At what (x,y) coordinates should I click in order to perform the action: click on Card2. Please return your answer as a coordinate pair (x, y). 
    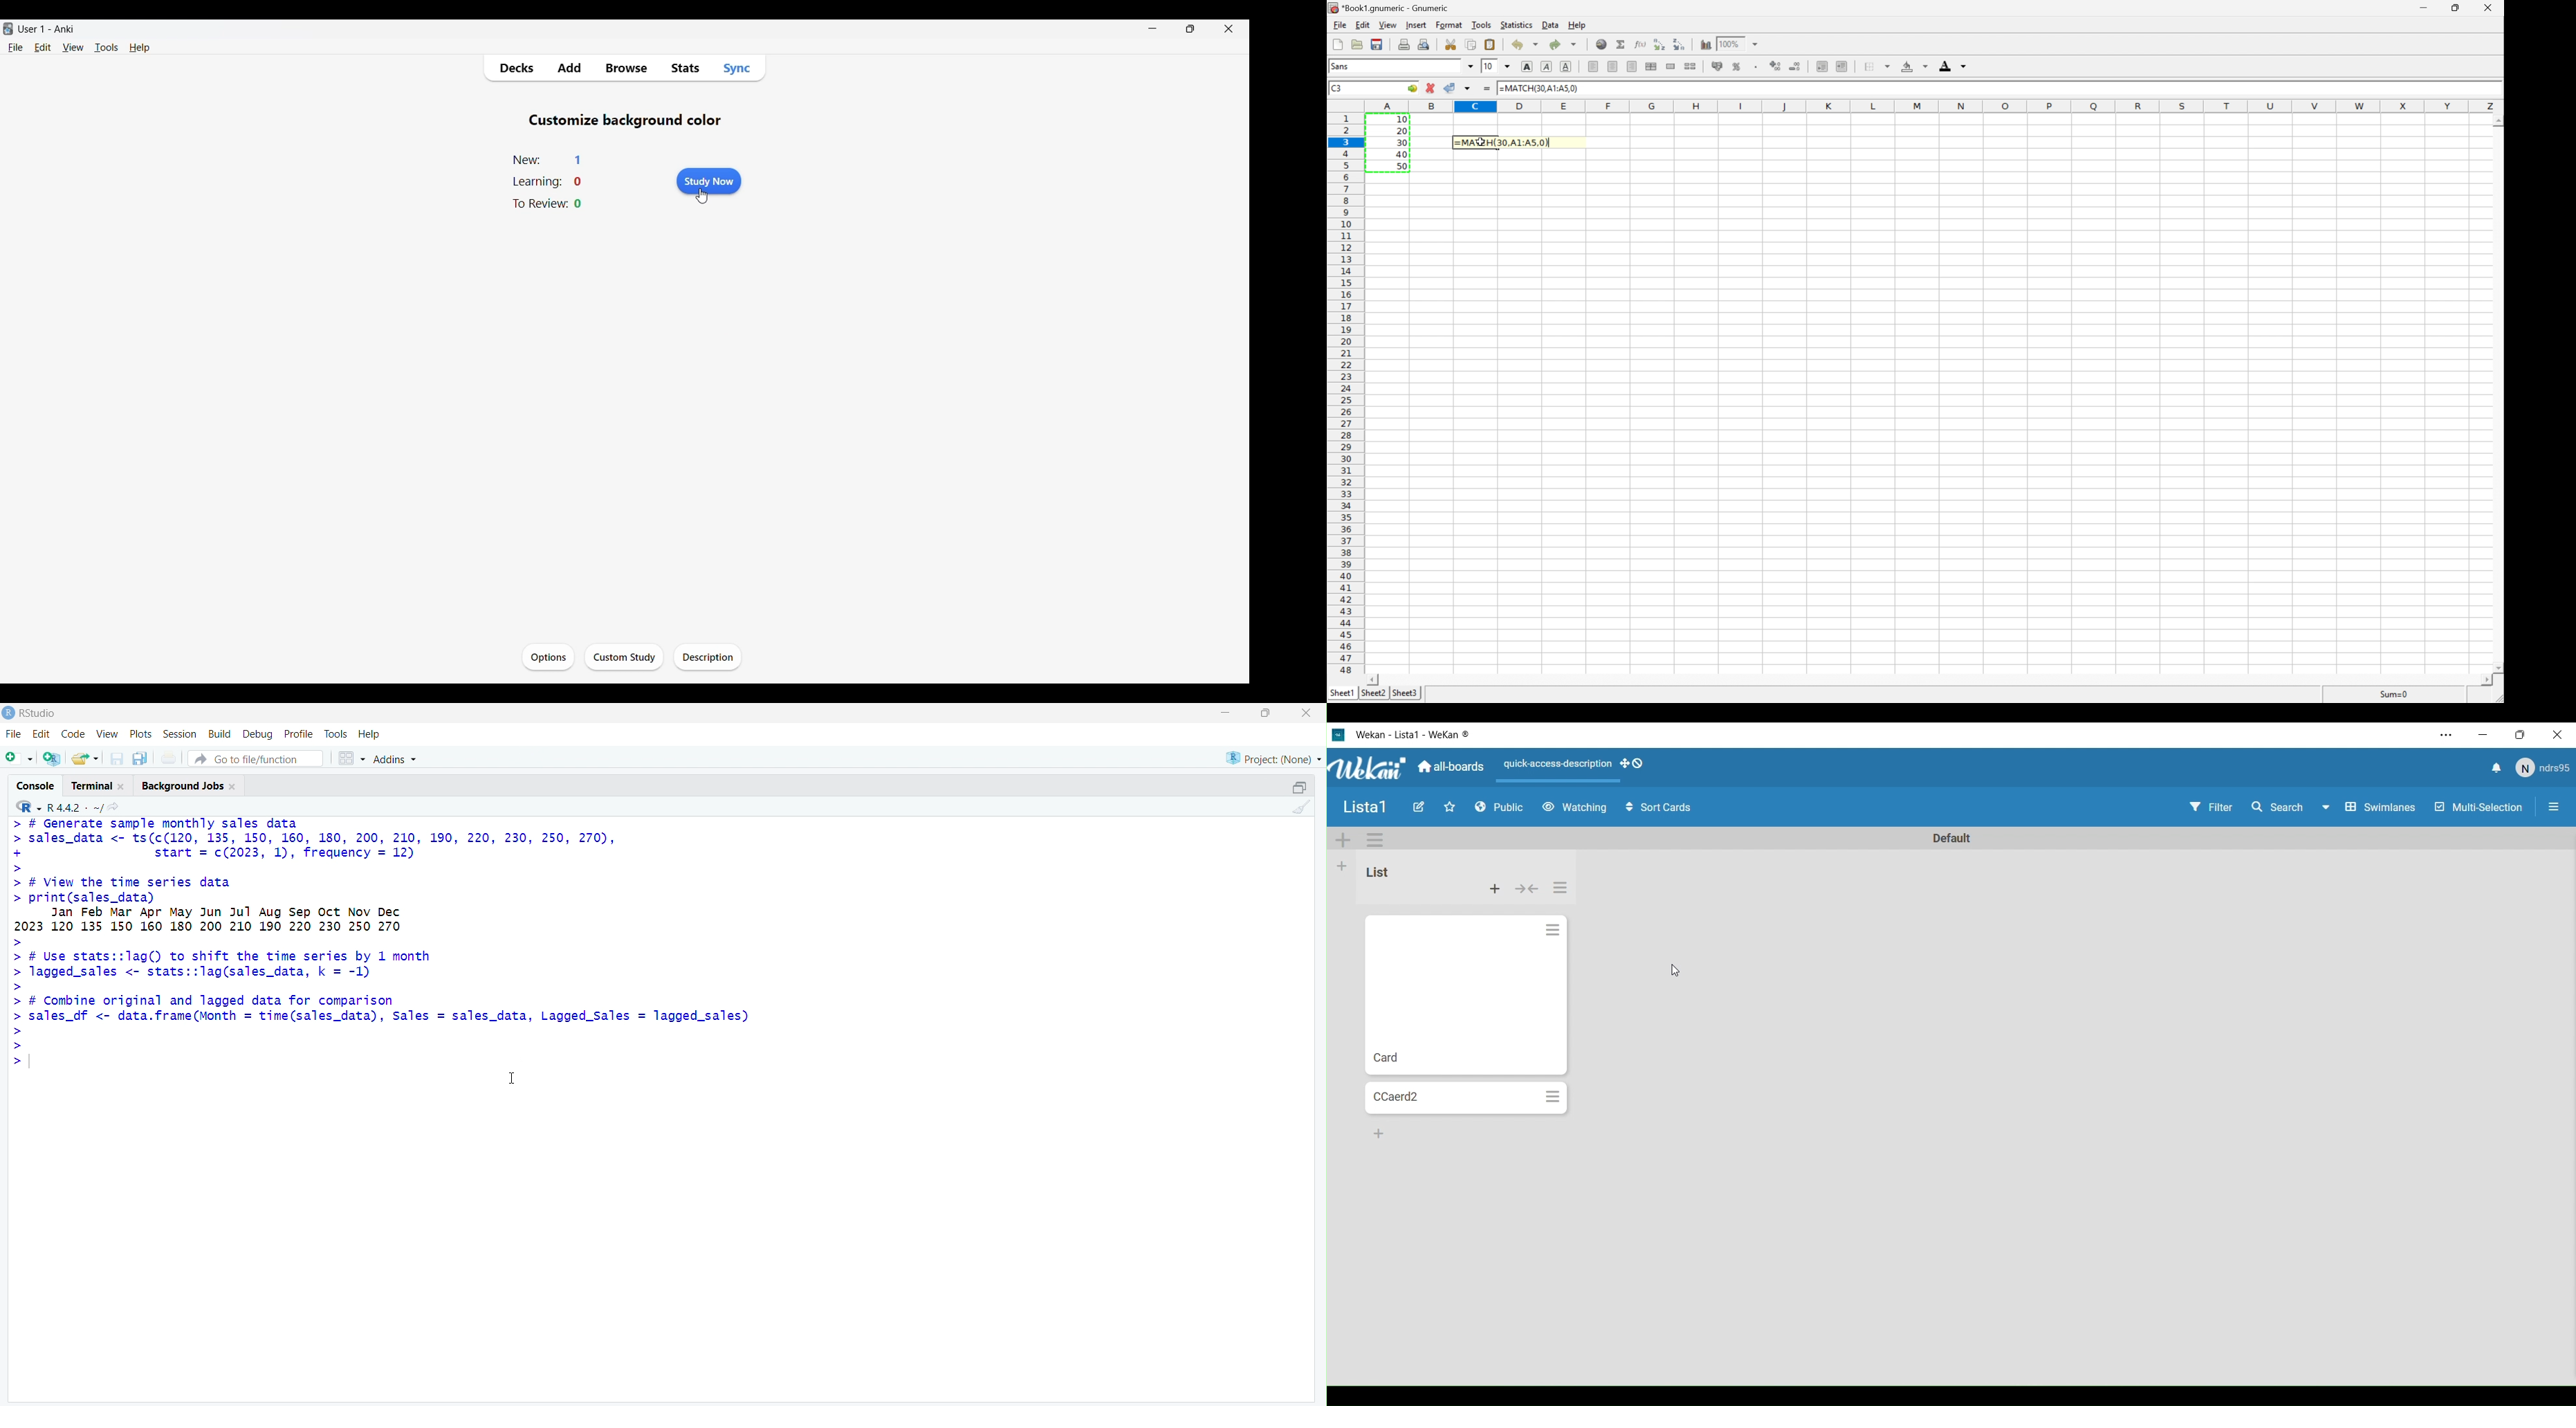
    Looking at the image, I should click on (1452, 1097).